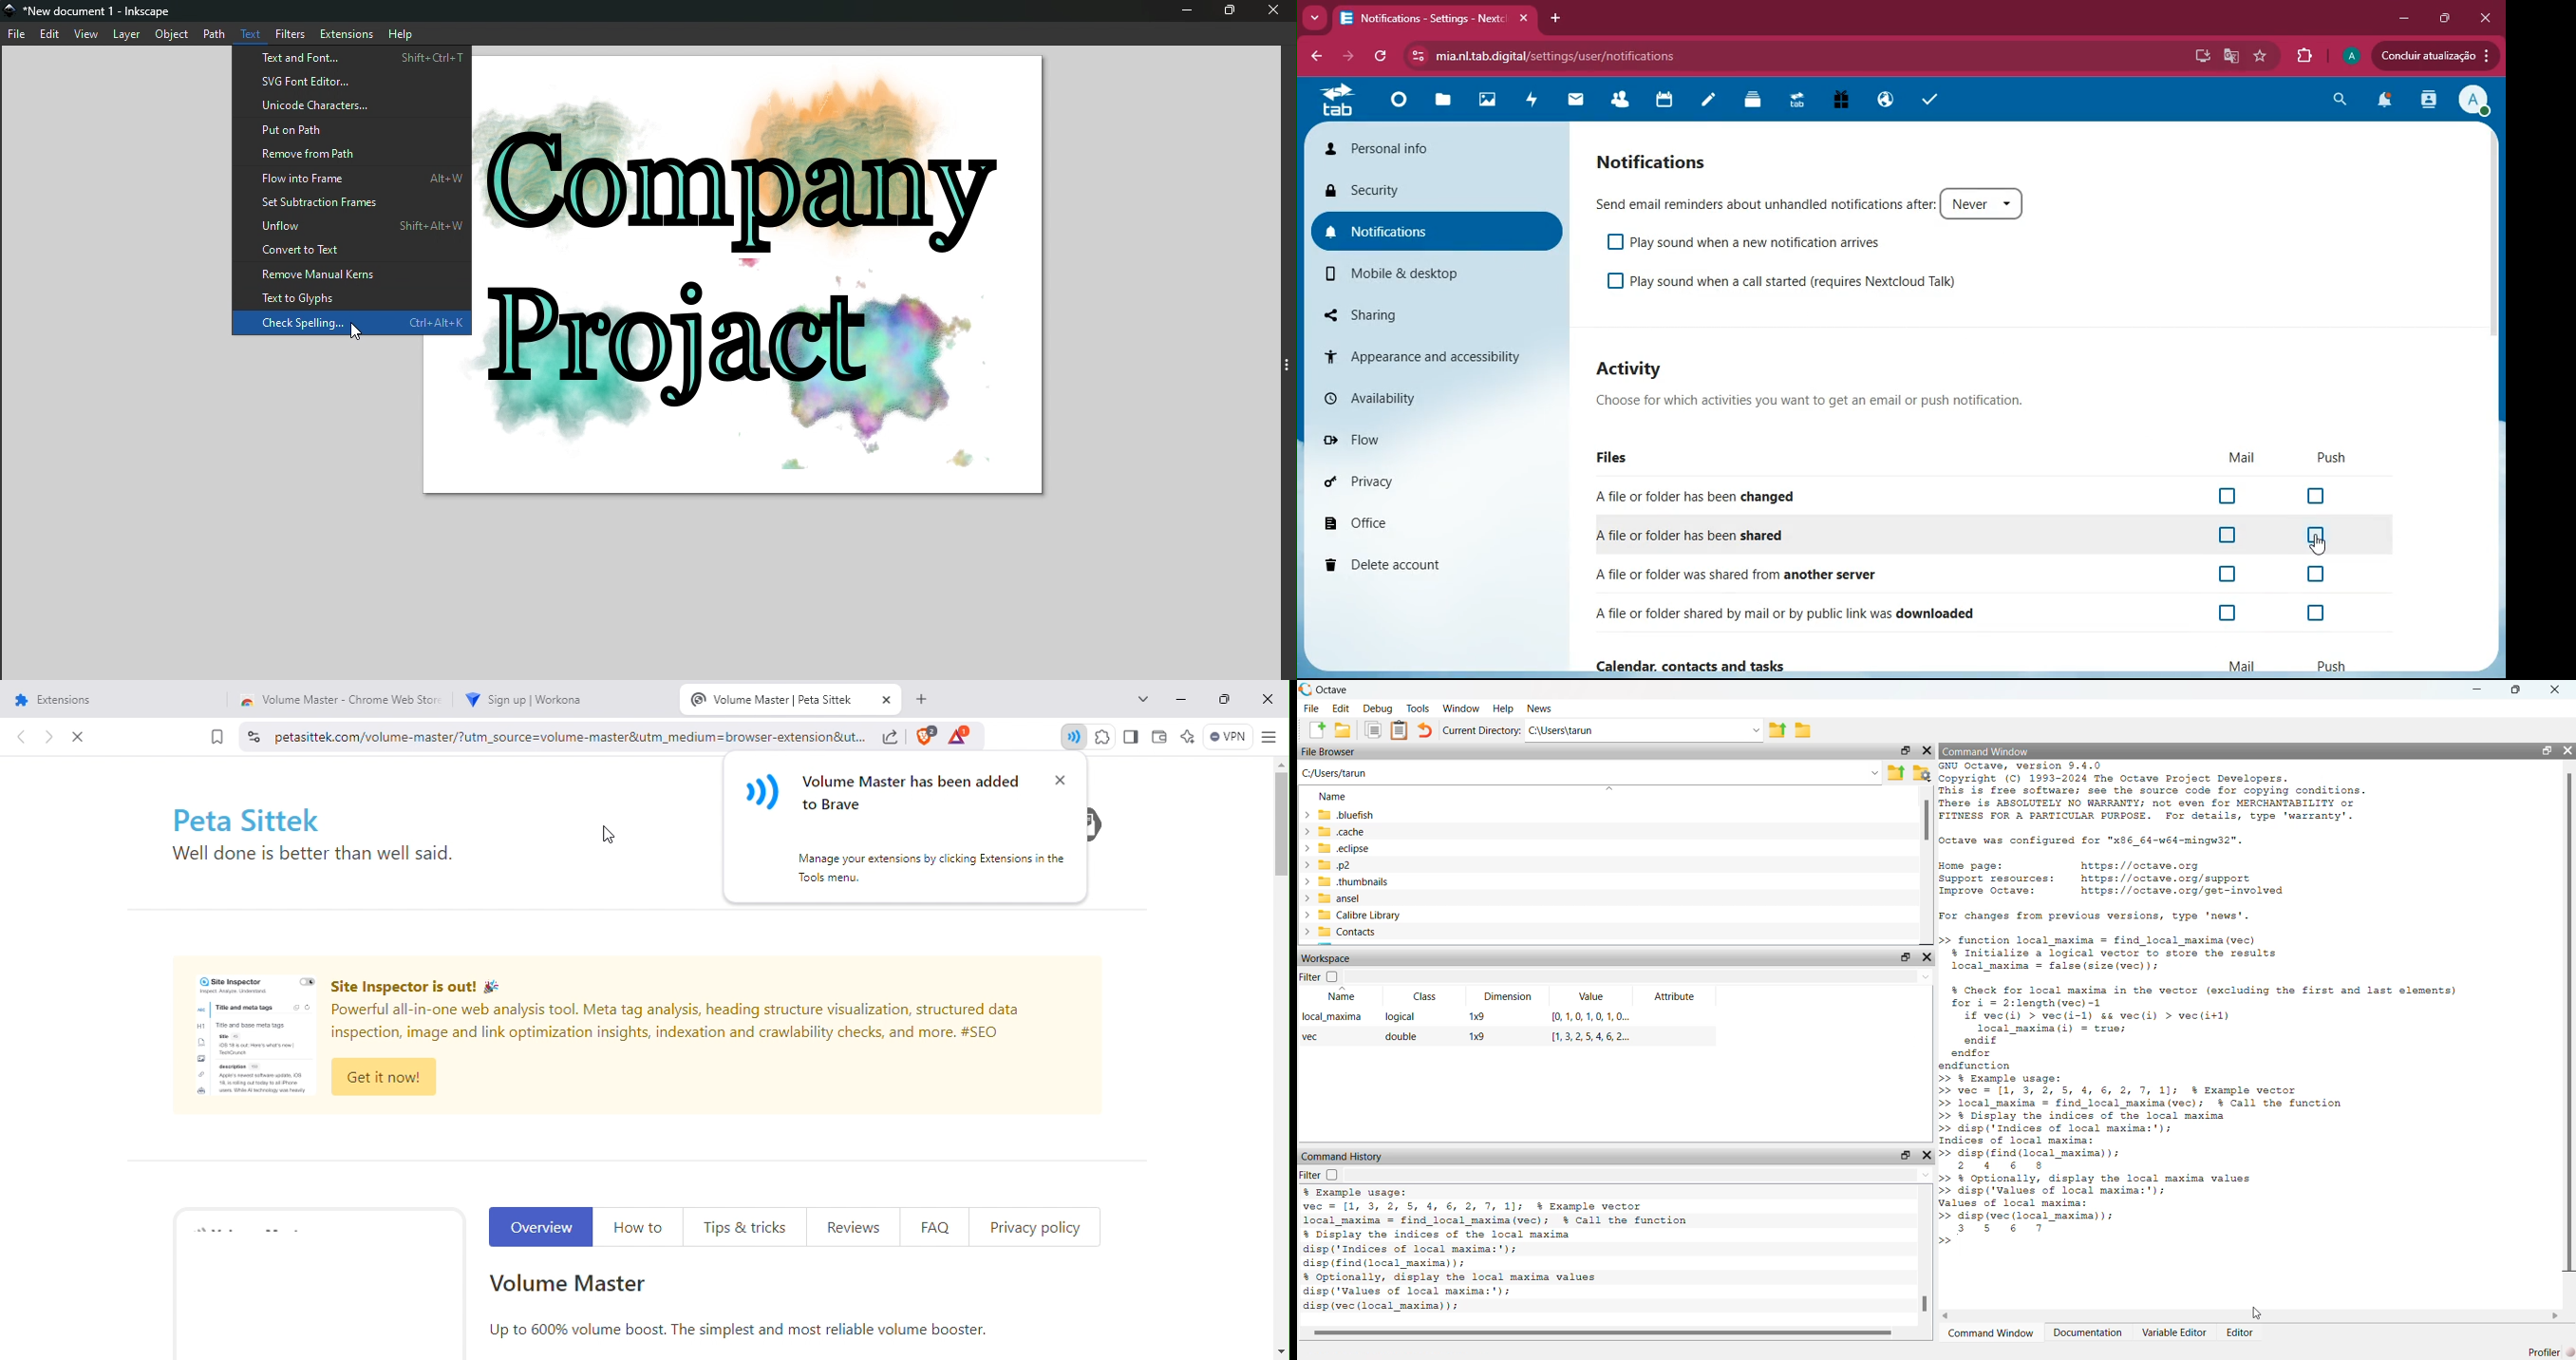  What do you see at coordinates (1399, 731) in the screenshot?
I see `Paste` at bounding box center [1399, 731].